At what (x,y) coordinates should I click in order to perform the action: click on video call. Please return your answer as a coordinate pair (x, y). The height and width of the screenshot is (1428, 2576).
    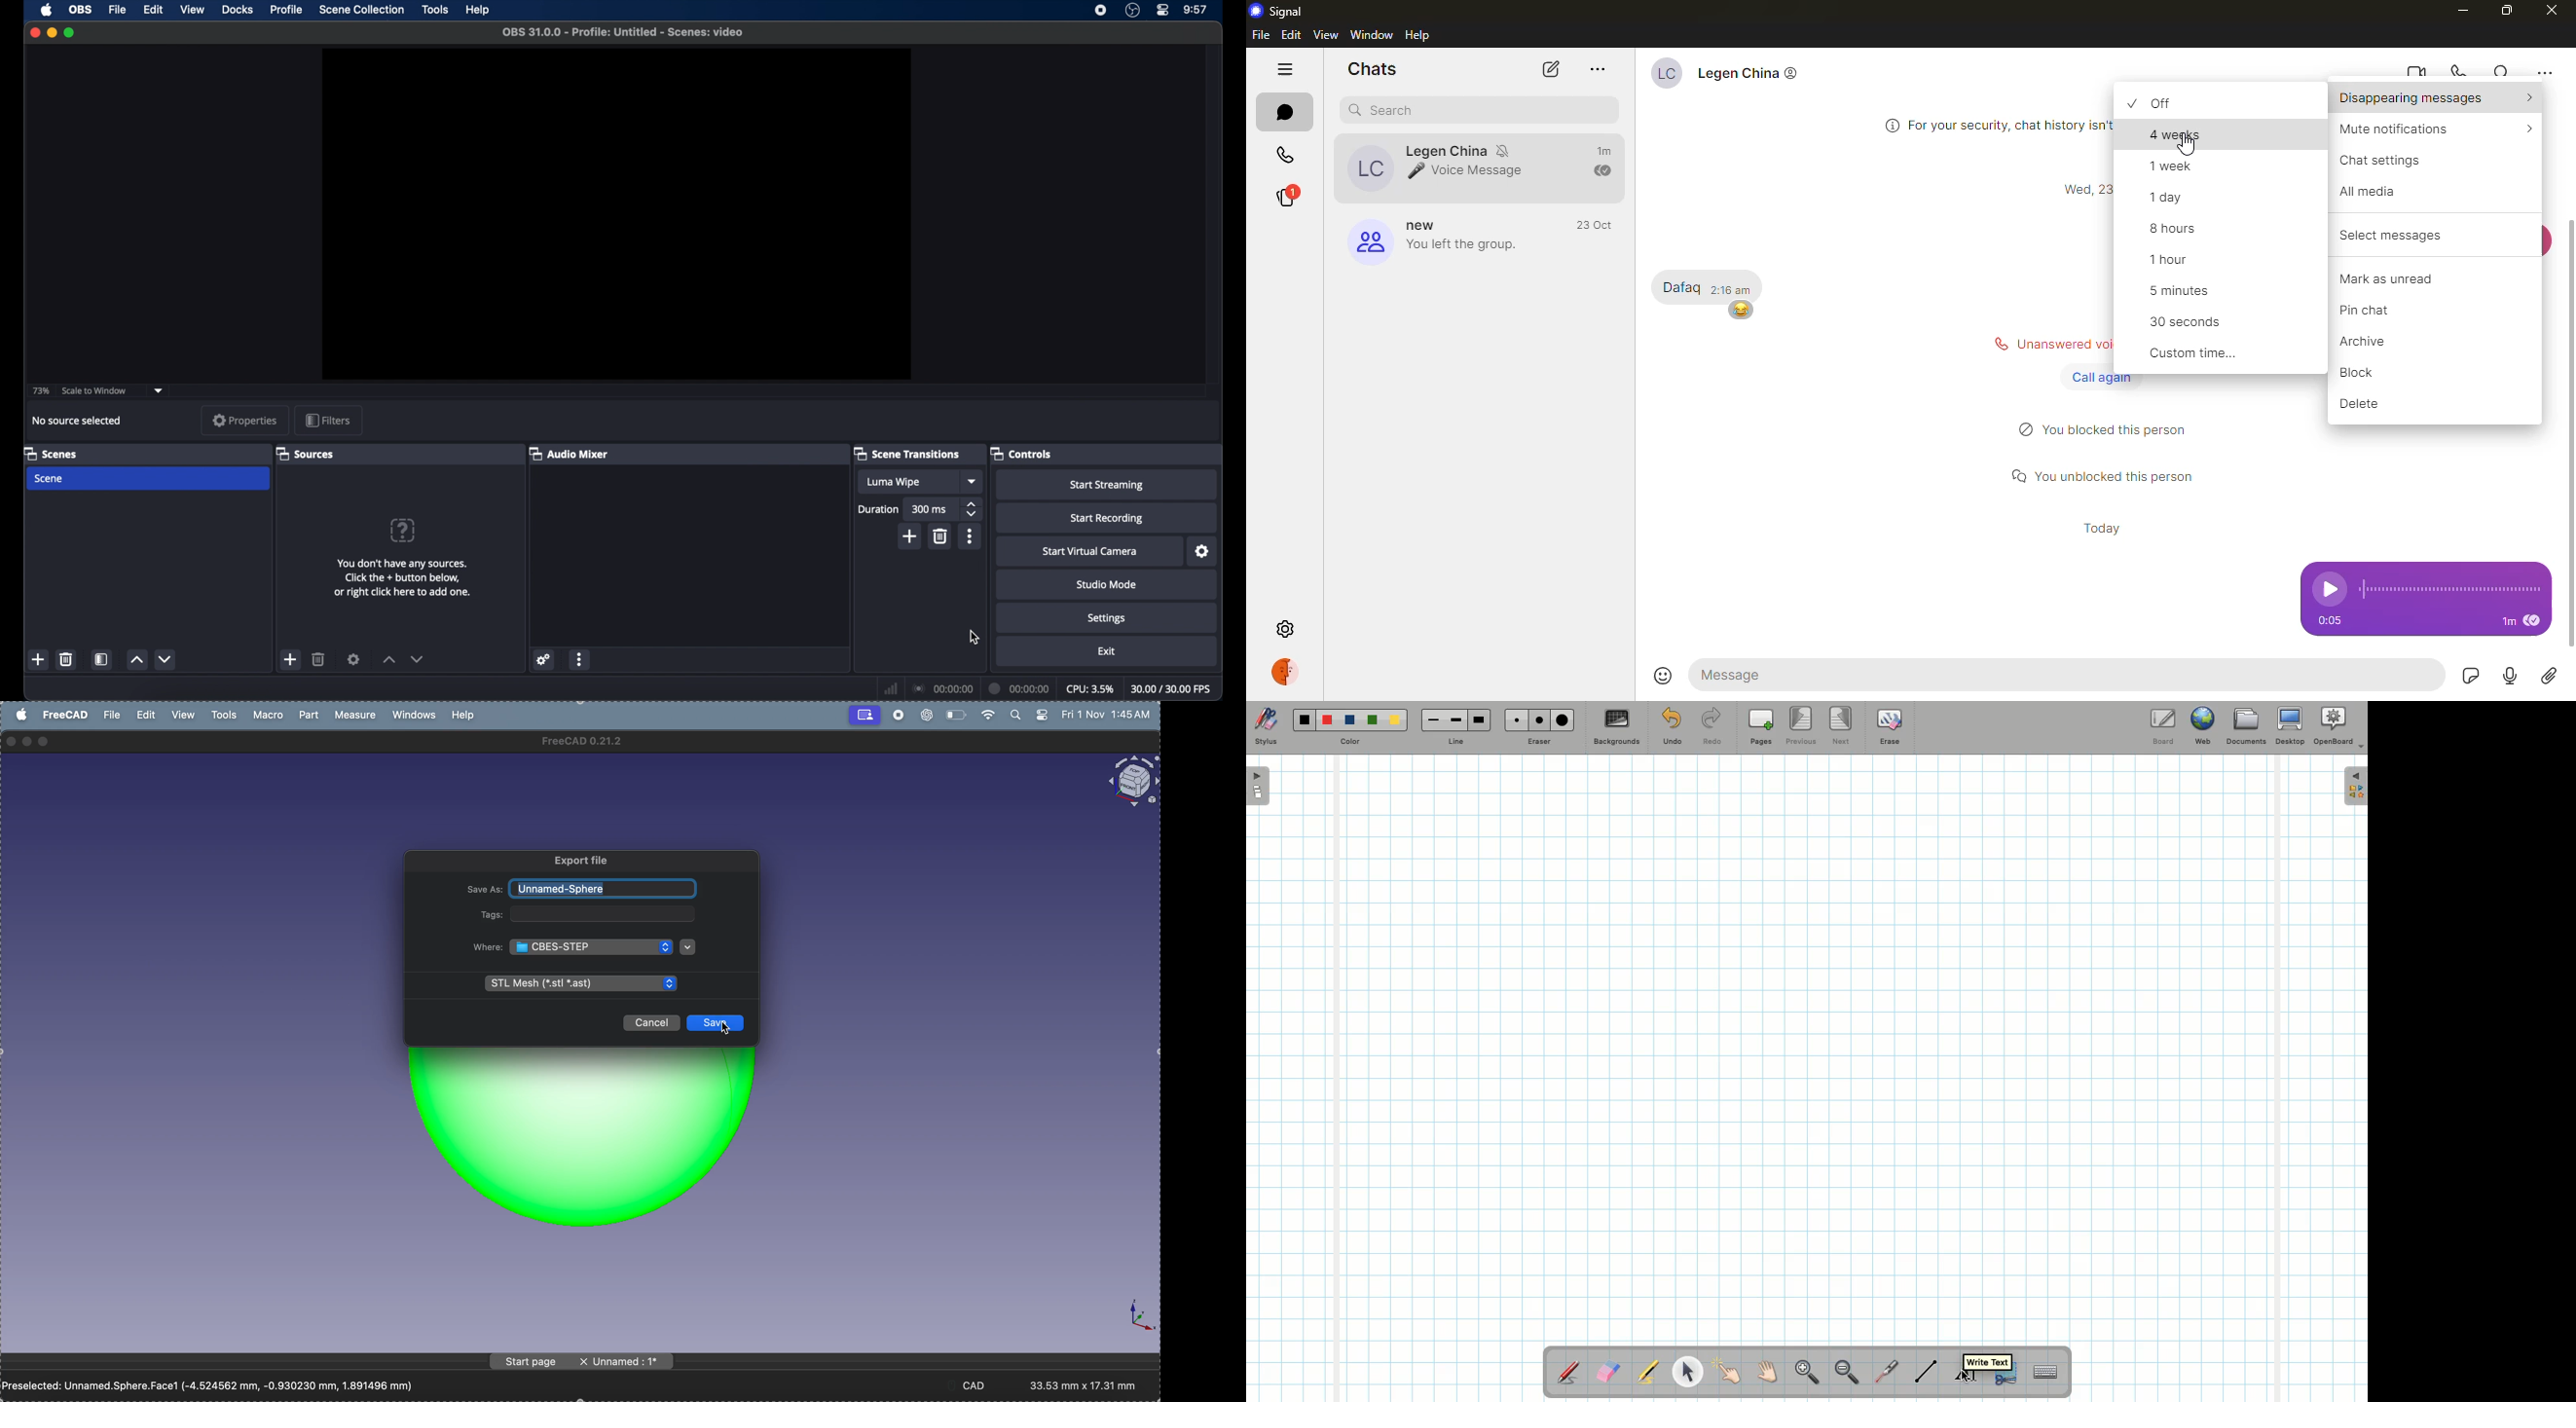
    Looking at the image, I should click on (2415, 72).